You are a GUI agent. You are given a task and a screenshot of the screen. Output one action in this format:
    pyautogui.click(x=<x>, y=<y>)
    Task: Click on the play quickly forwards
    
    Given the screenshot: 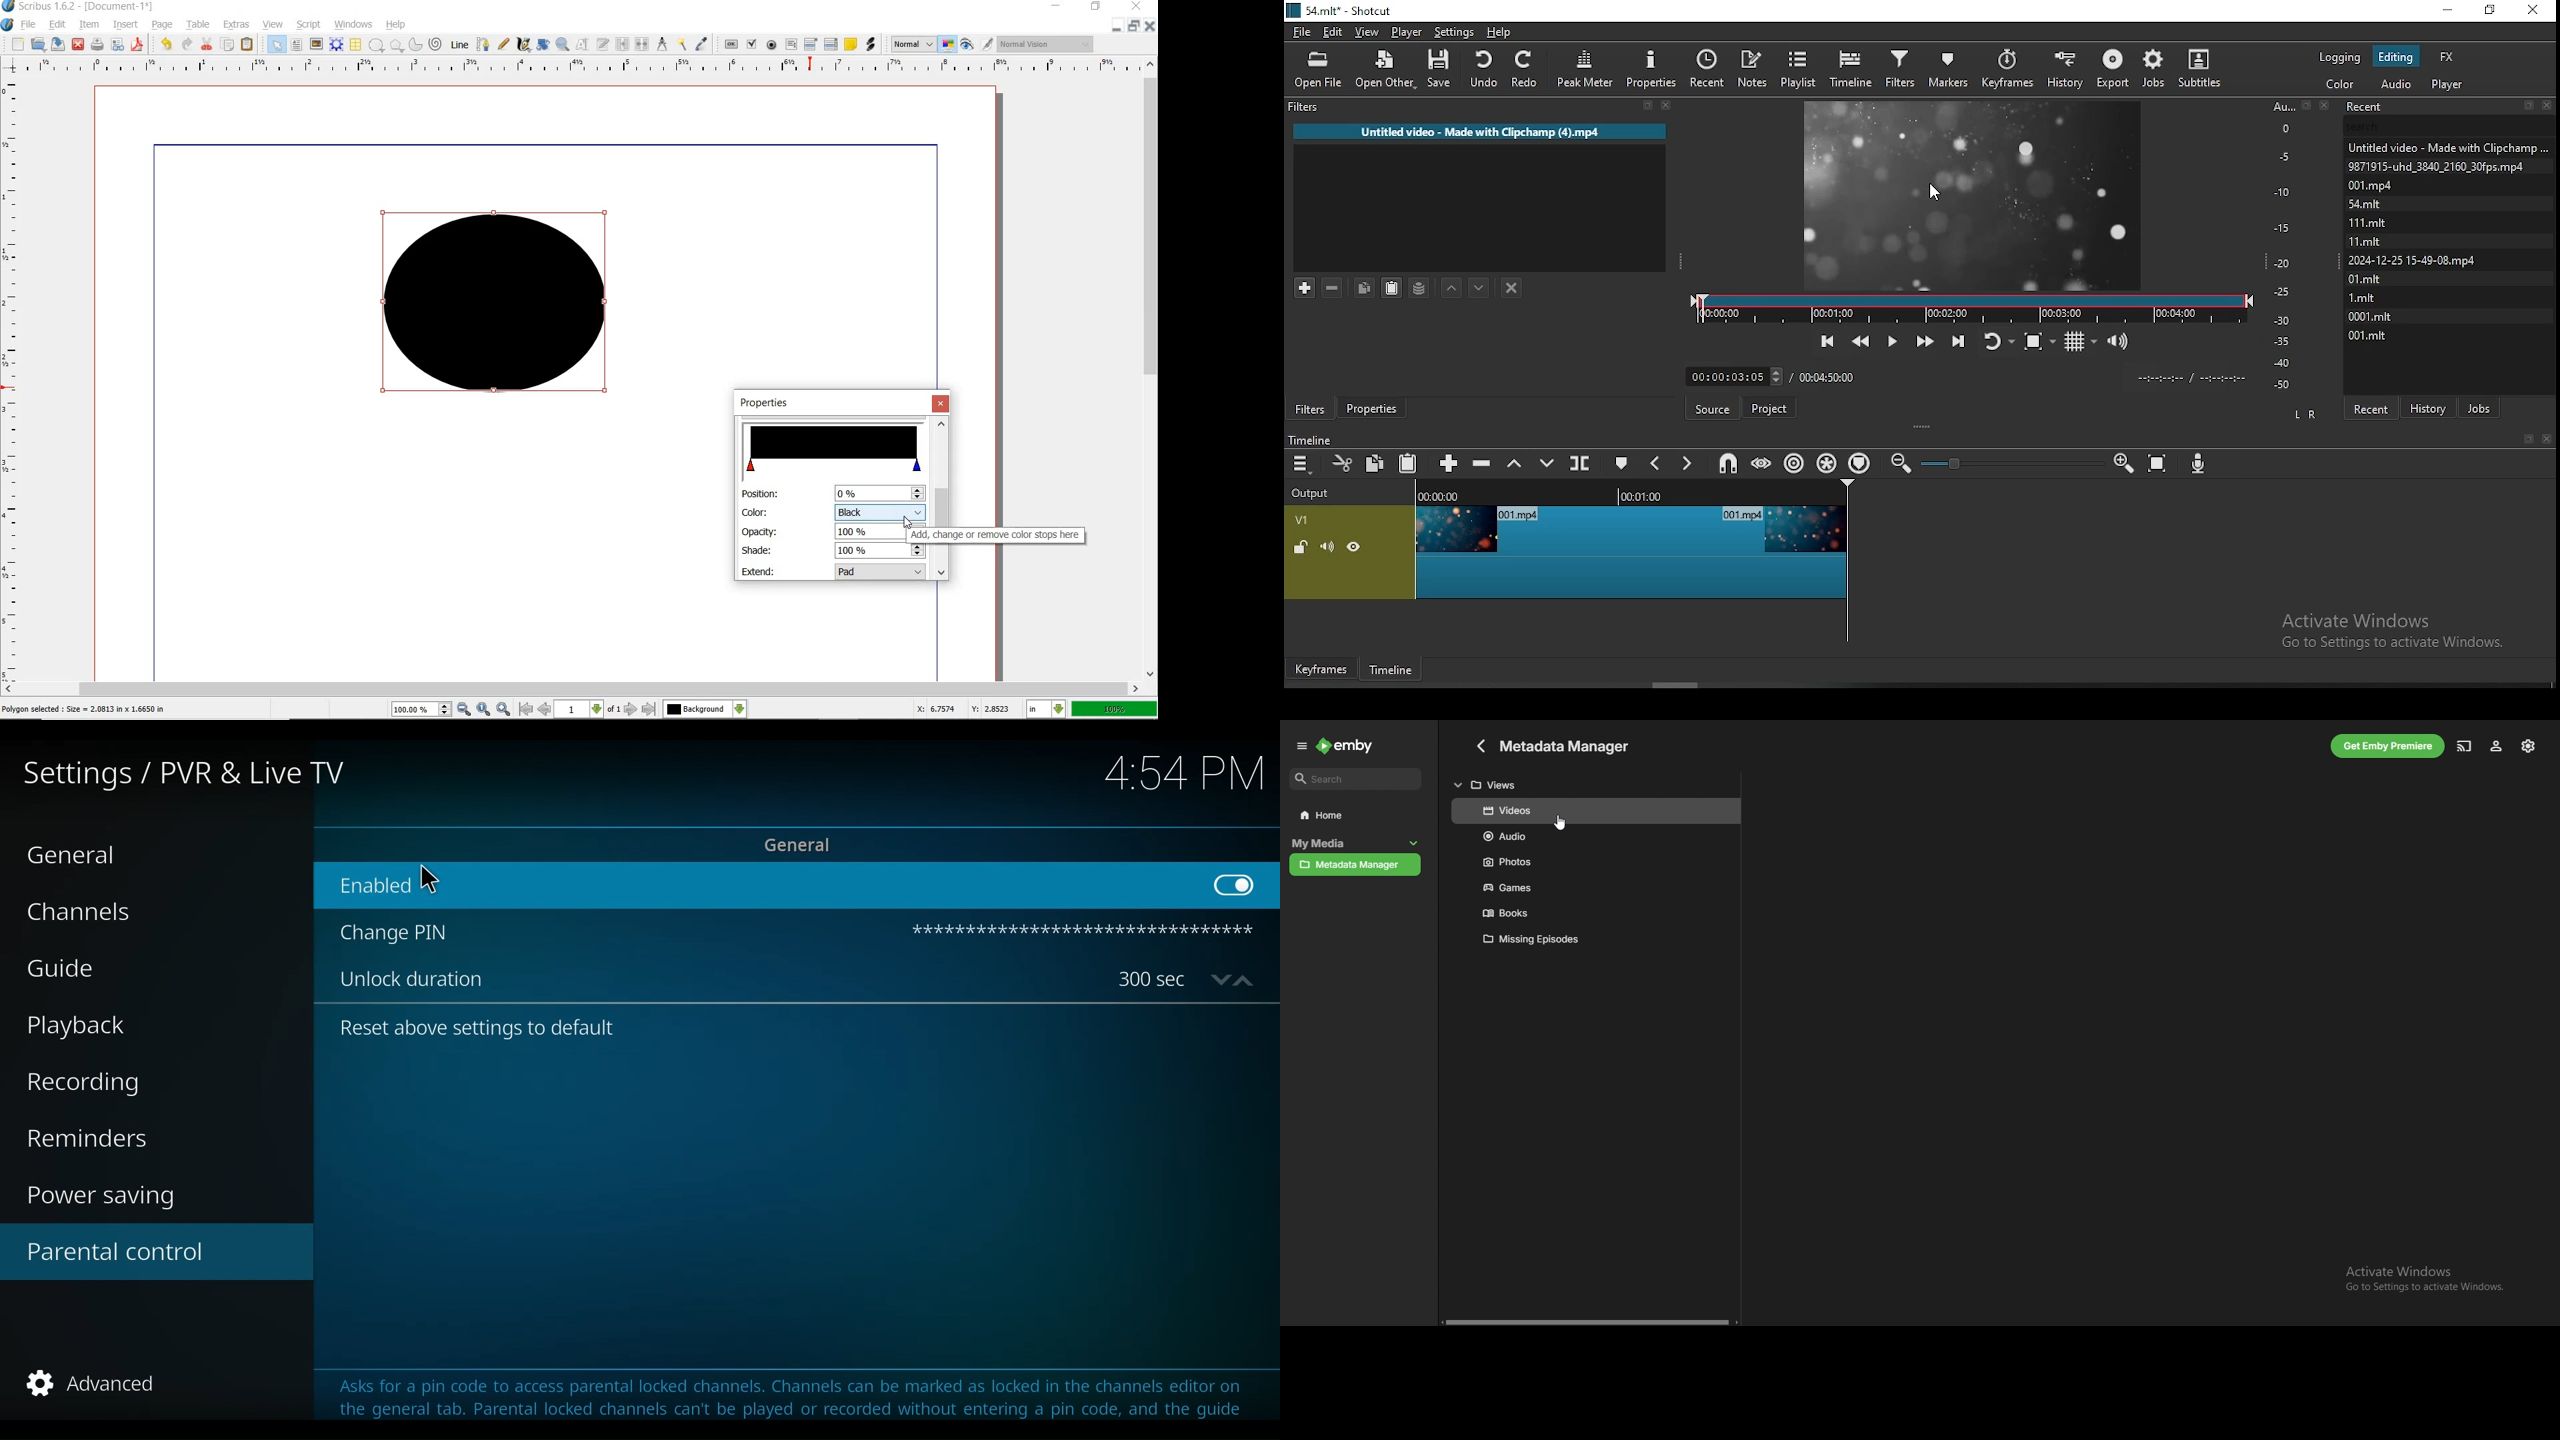 What is the action you would take?
    pyautogui.click(x=1922, y=339)
    